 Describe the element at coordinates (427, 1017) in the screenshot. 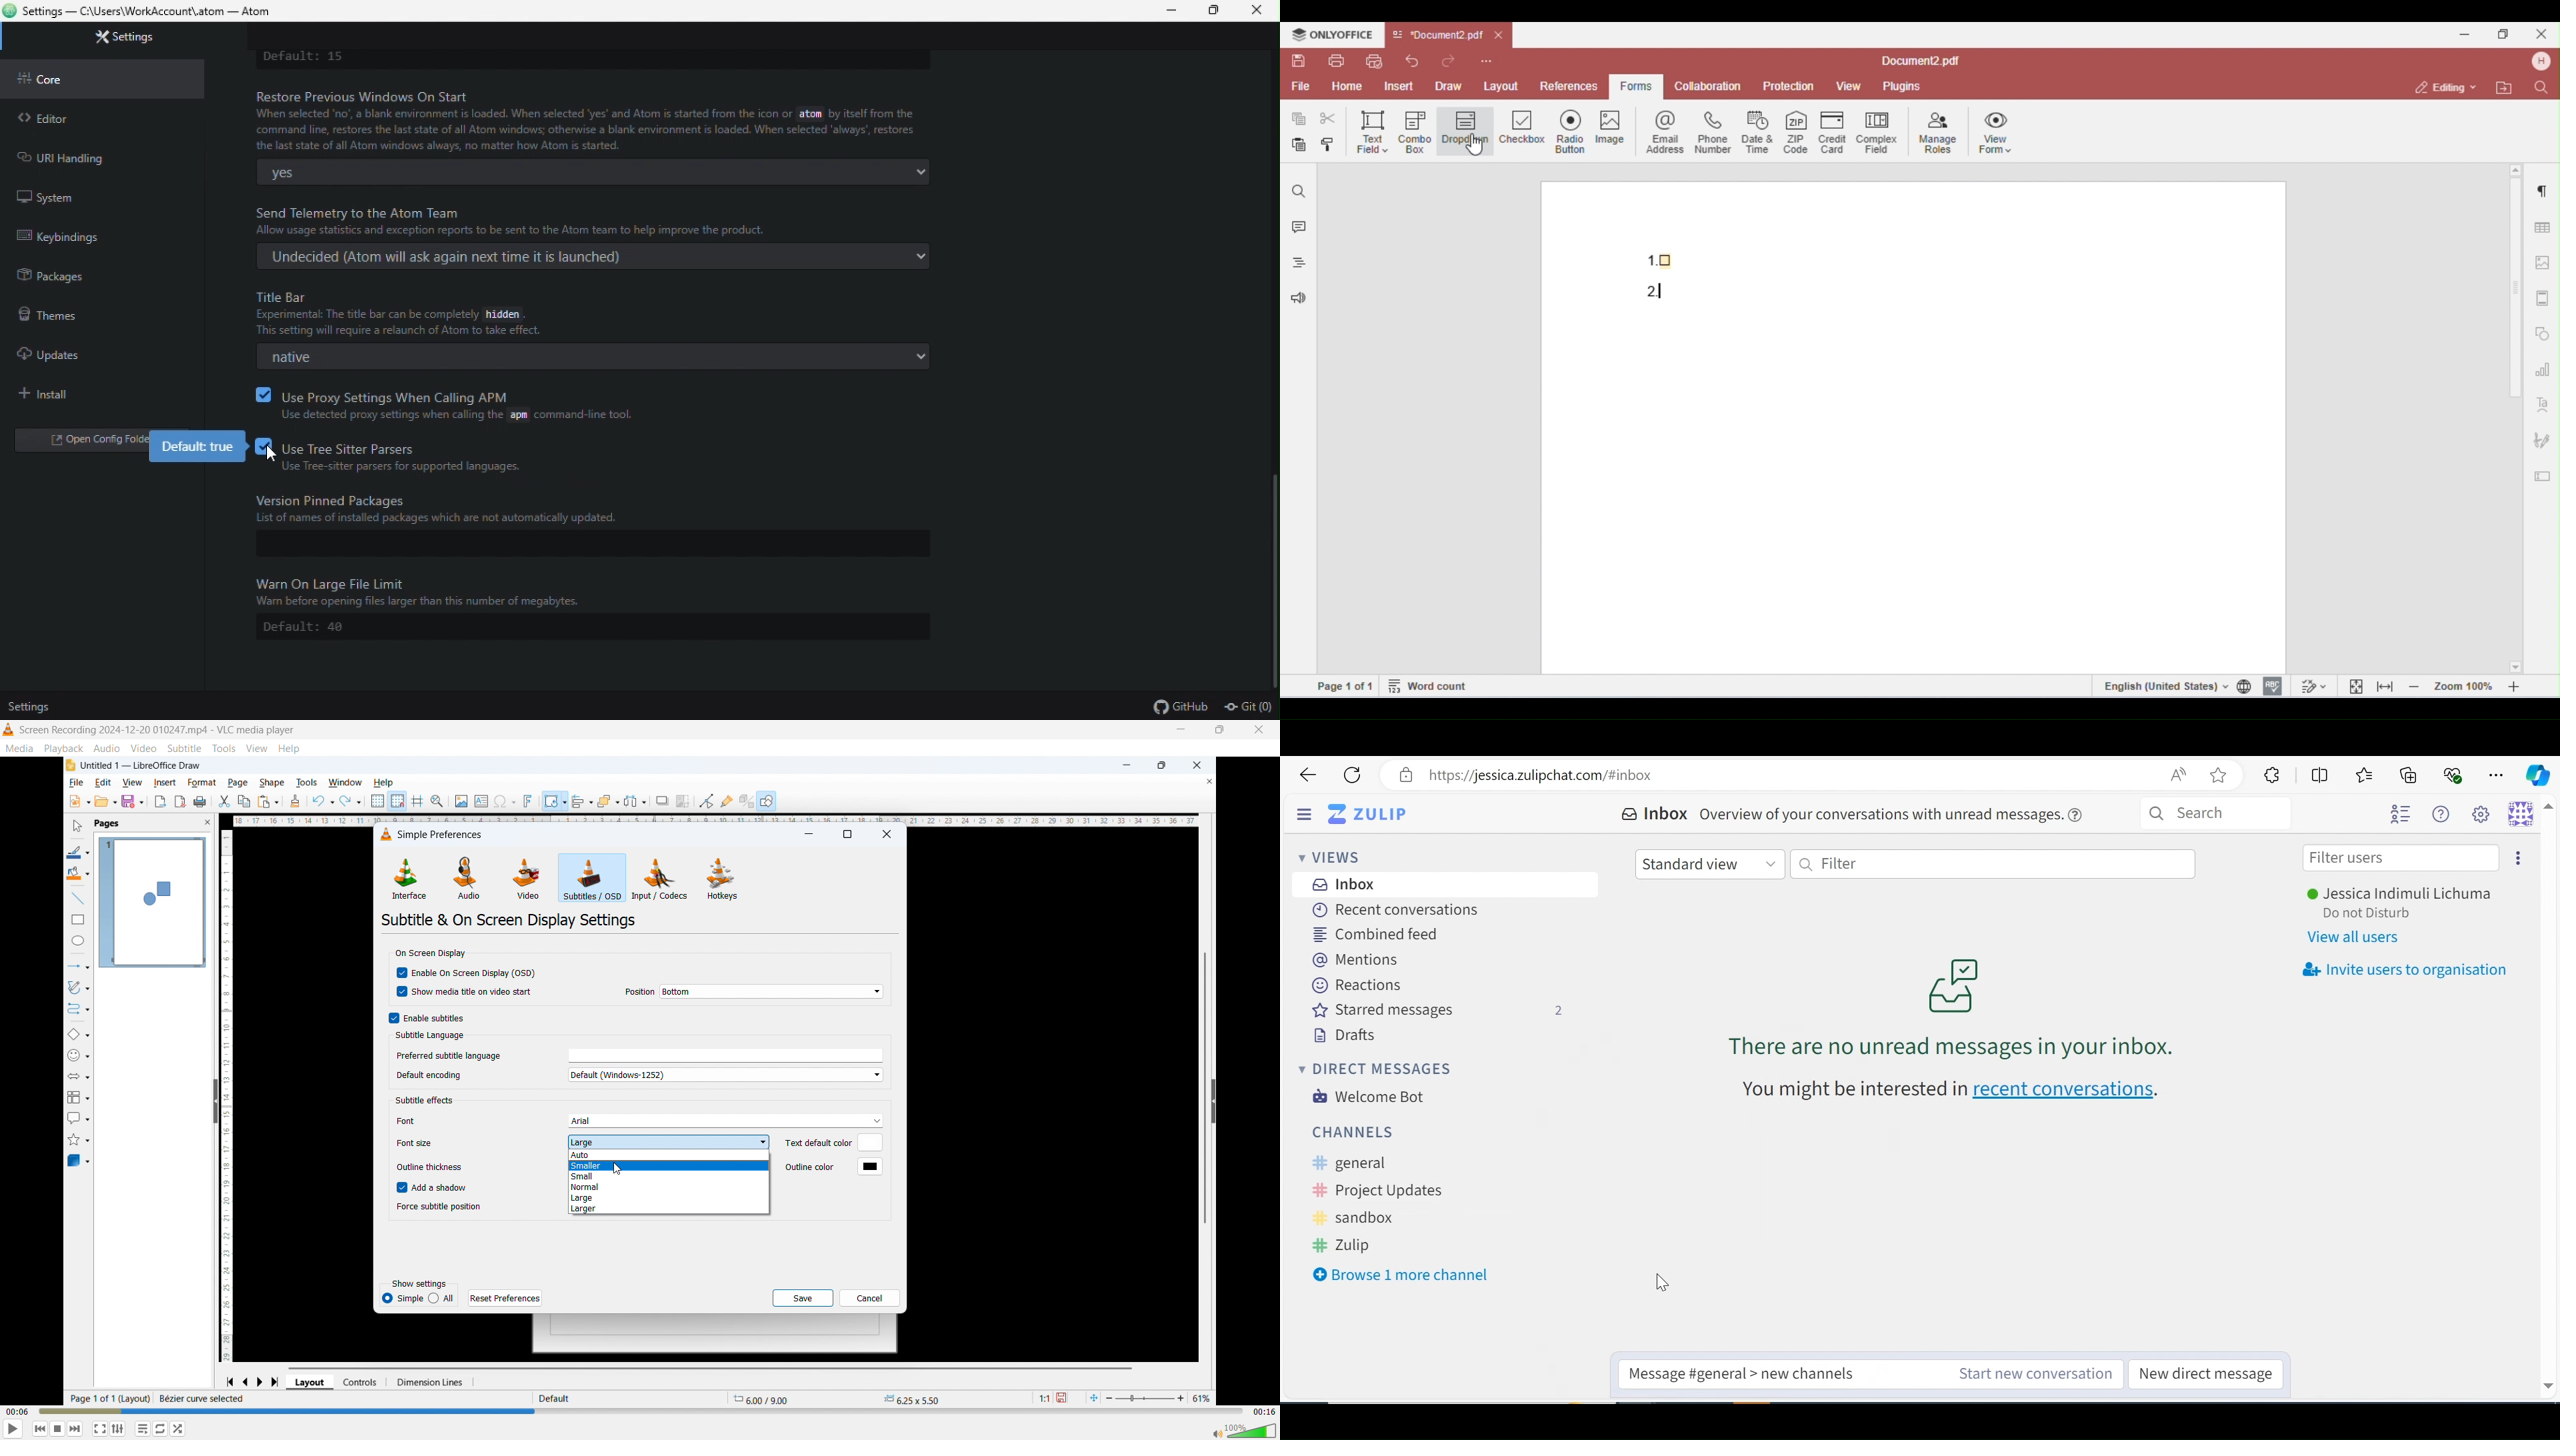

I see `Enable subtitles ` at that location.